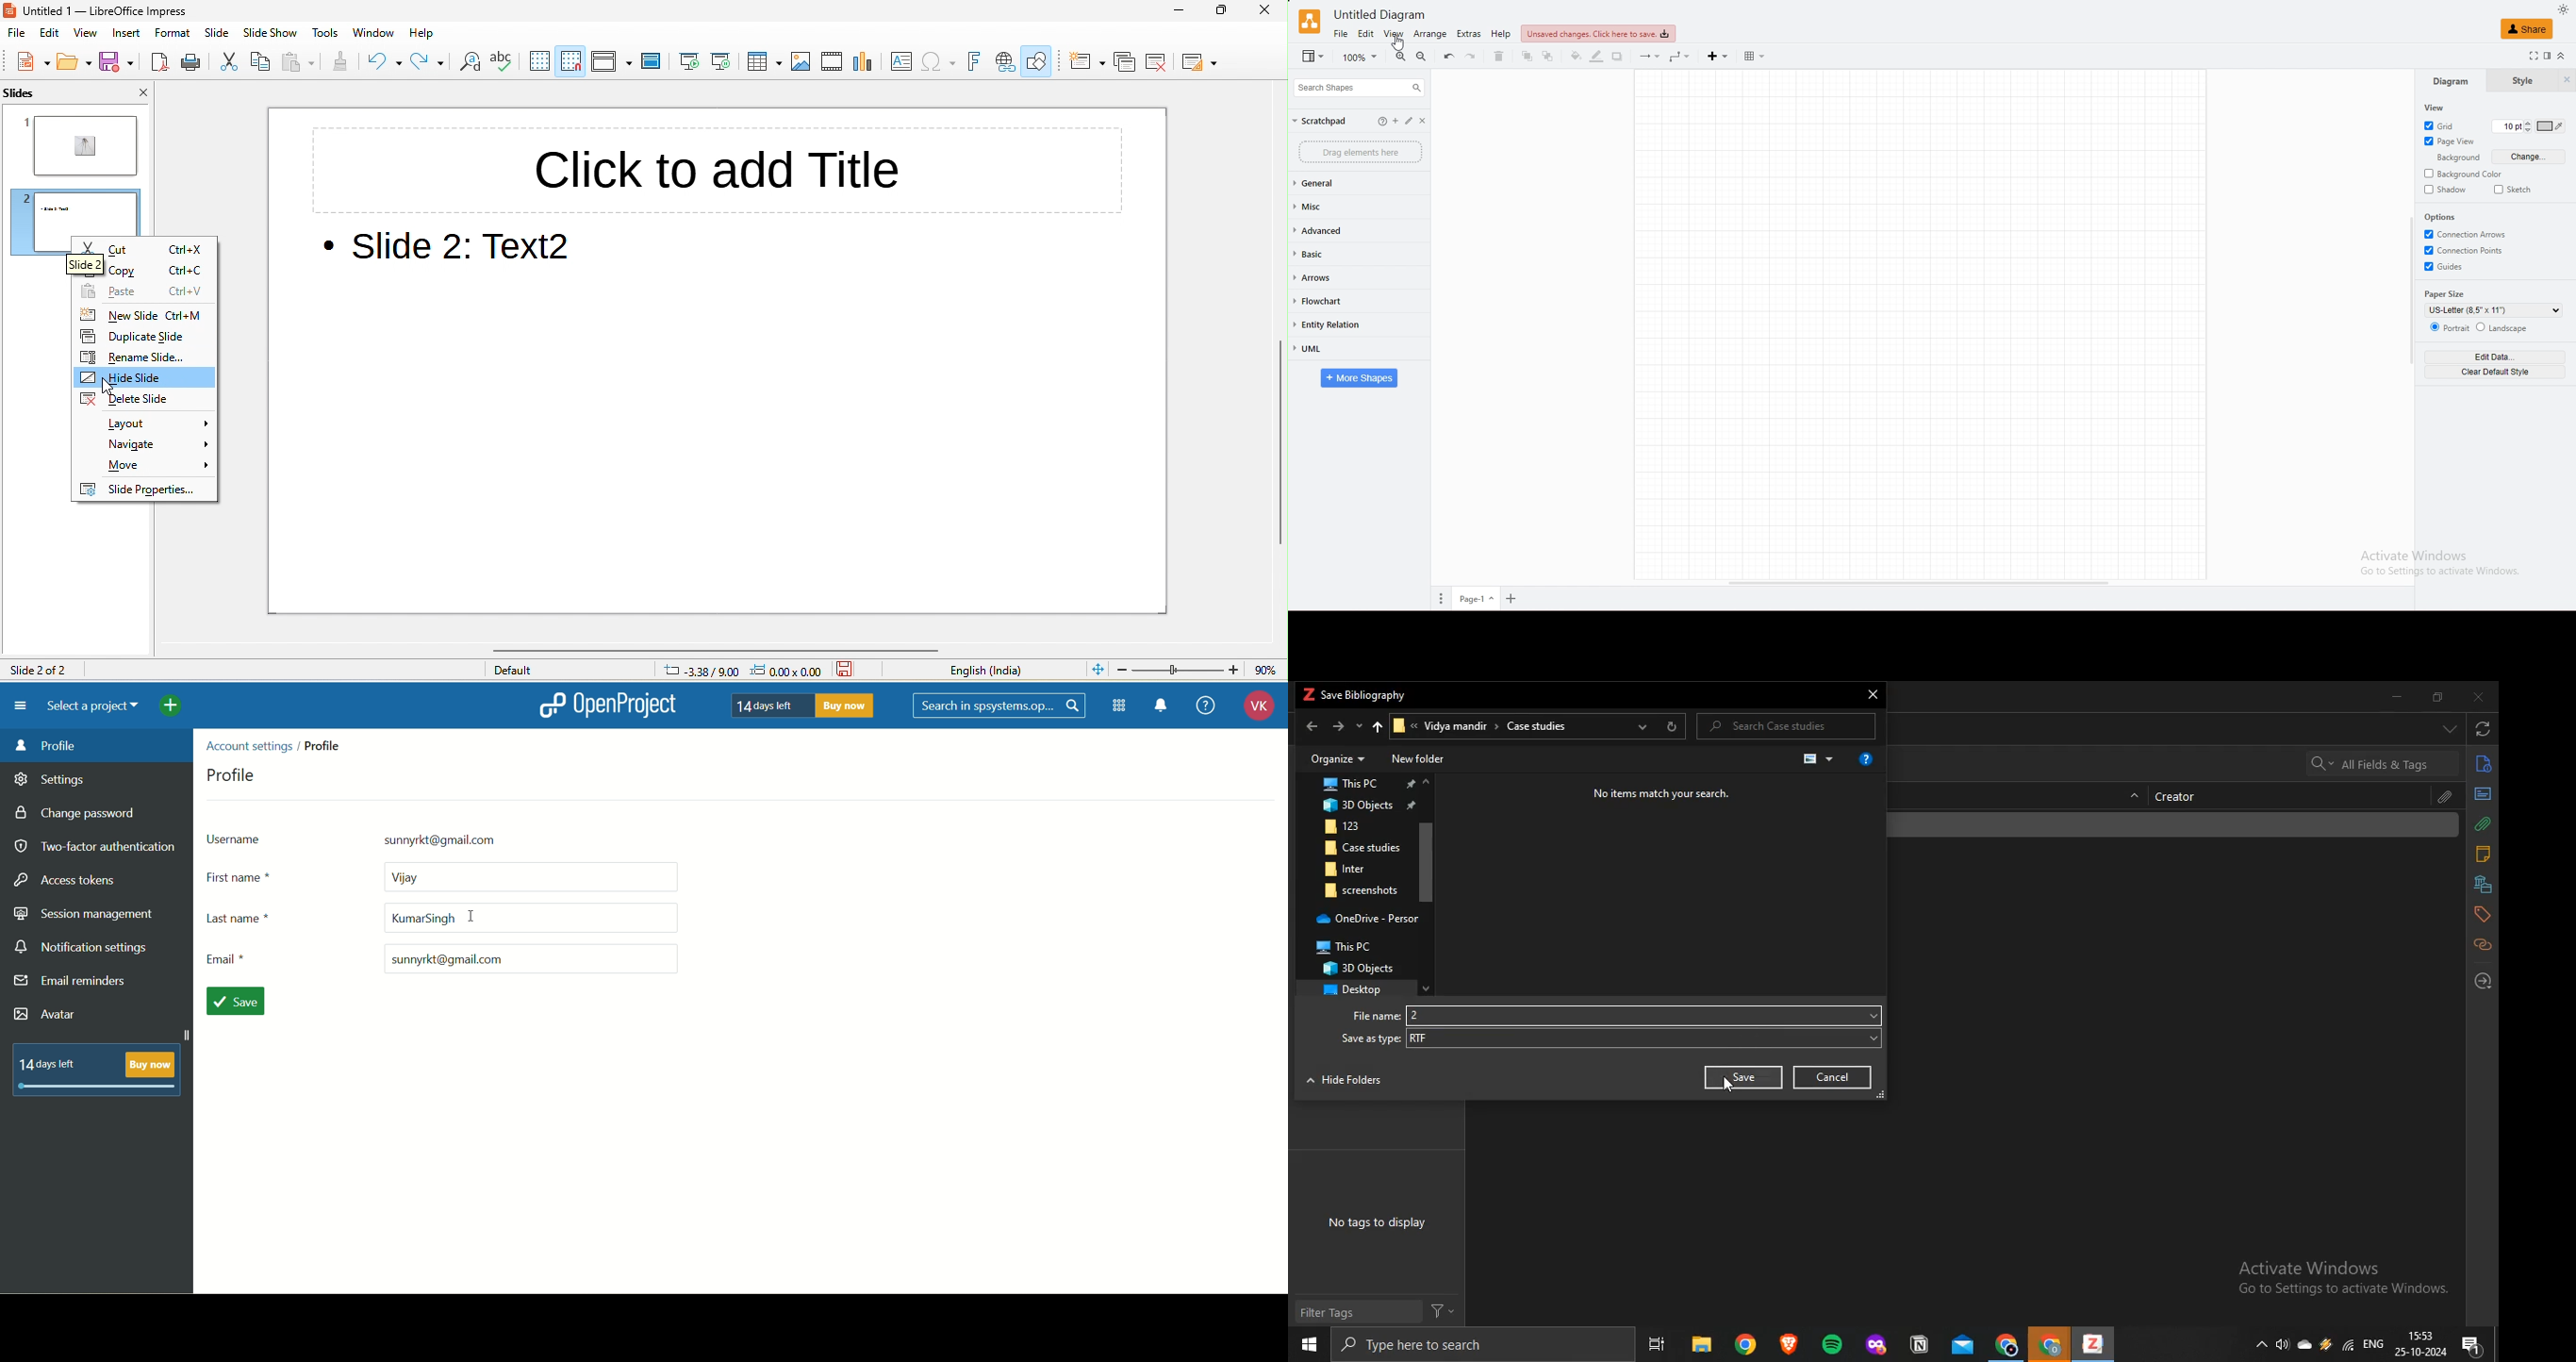 This screenshot has height=1372, width=2576. Describe the element at coordinates (2382, 763) in the screenshot. I see `search bar` at that location.